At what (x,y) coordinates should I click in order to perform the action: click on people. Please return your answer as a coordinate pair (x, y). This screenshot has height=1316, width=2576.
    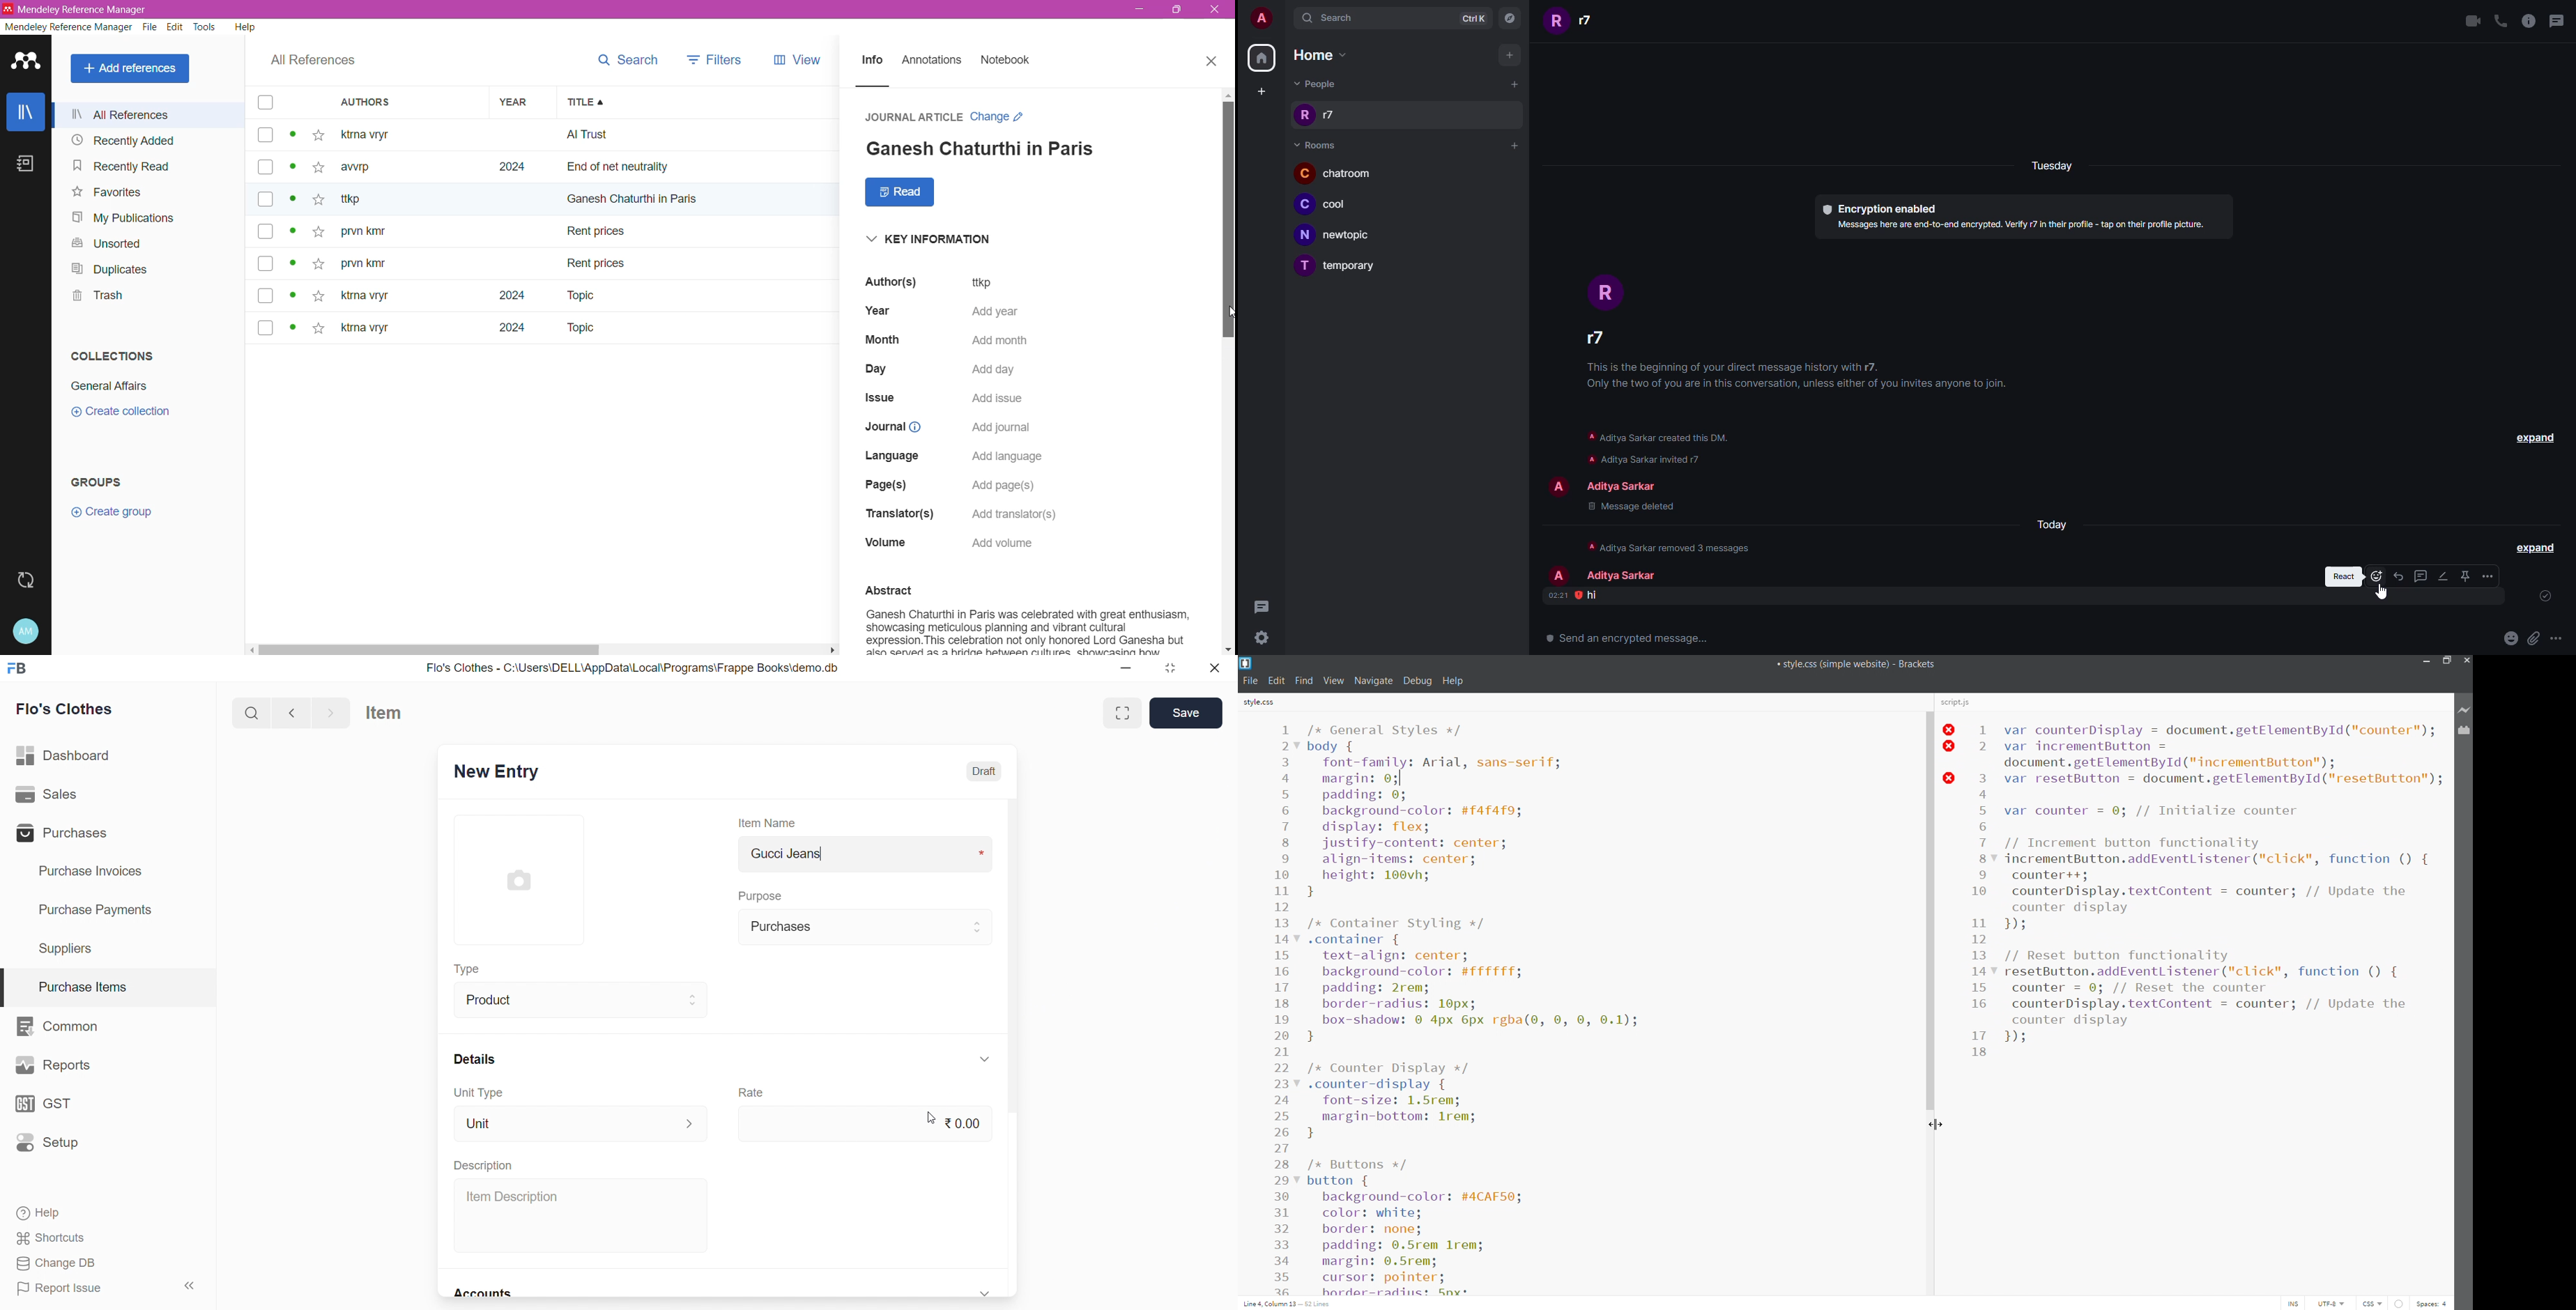
    Looking at the image, I should click on (1594, 339).